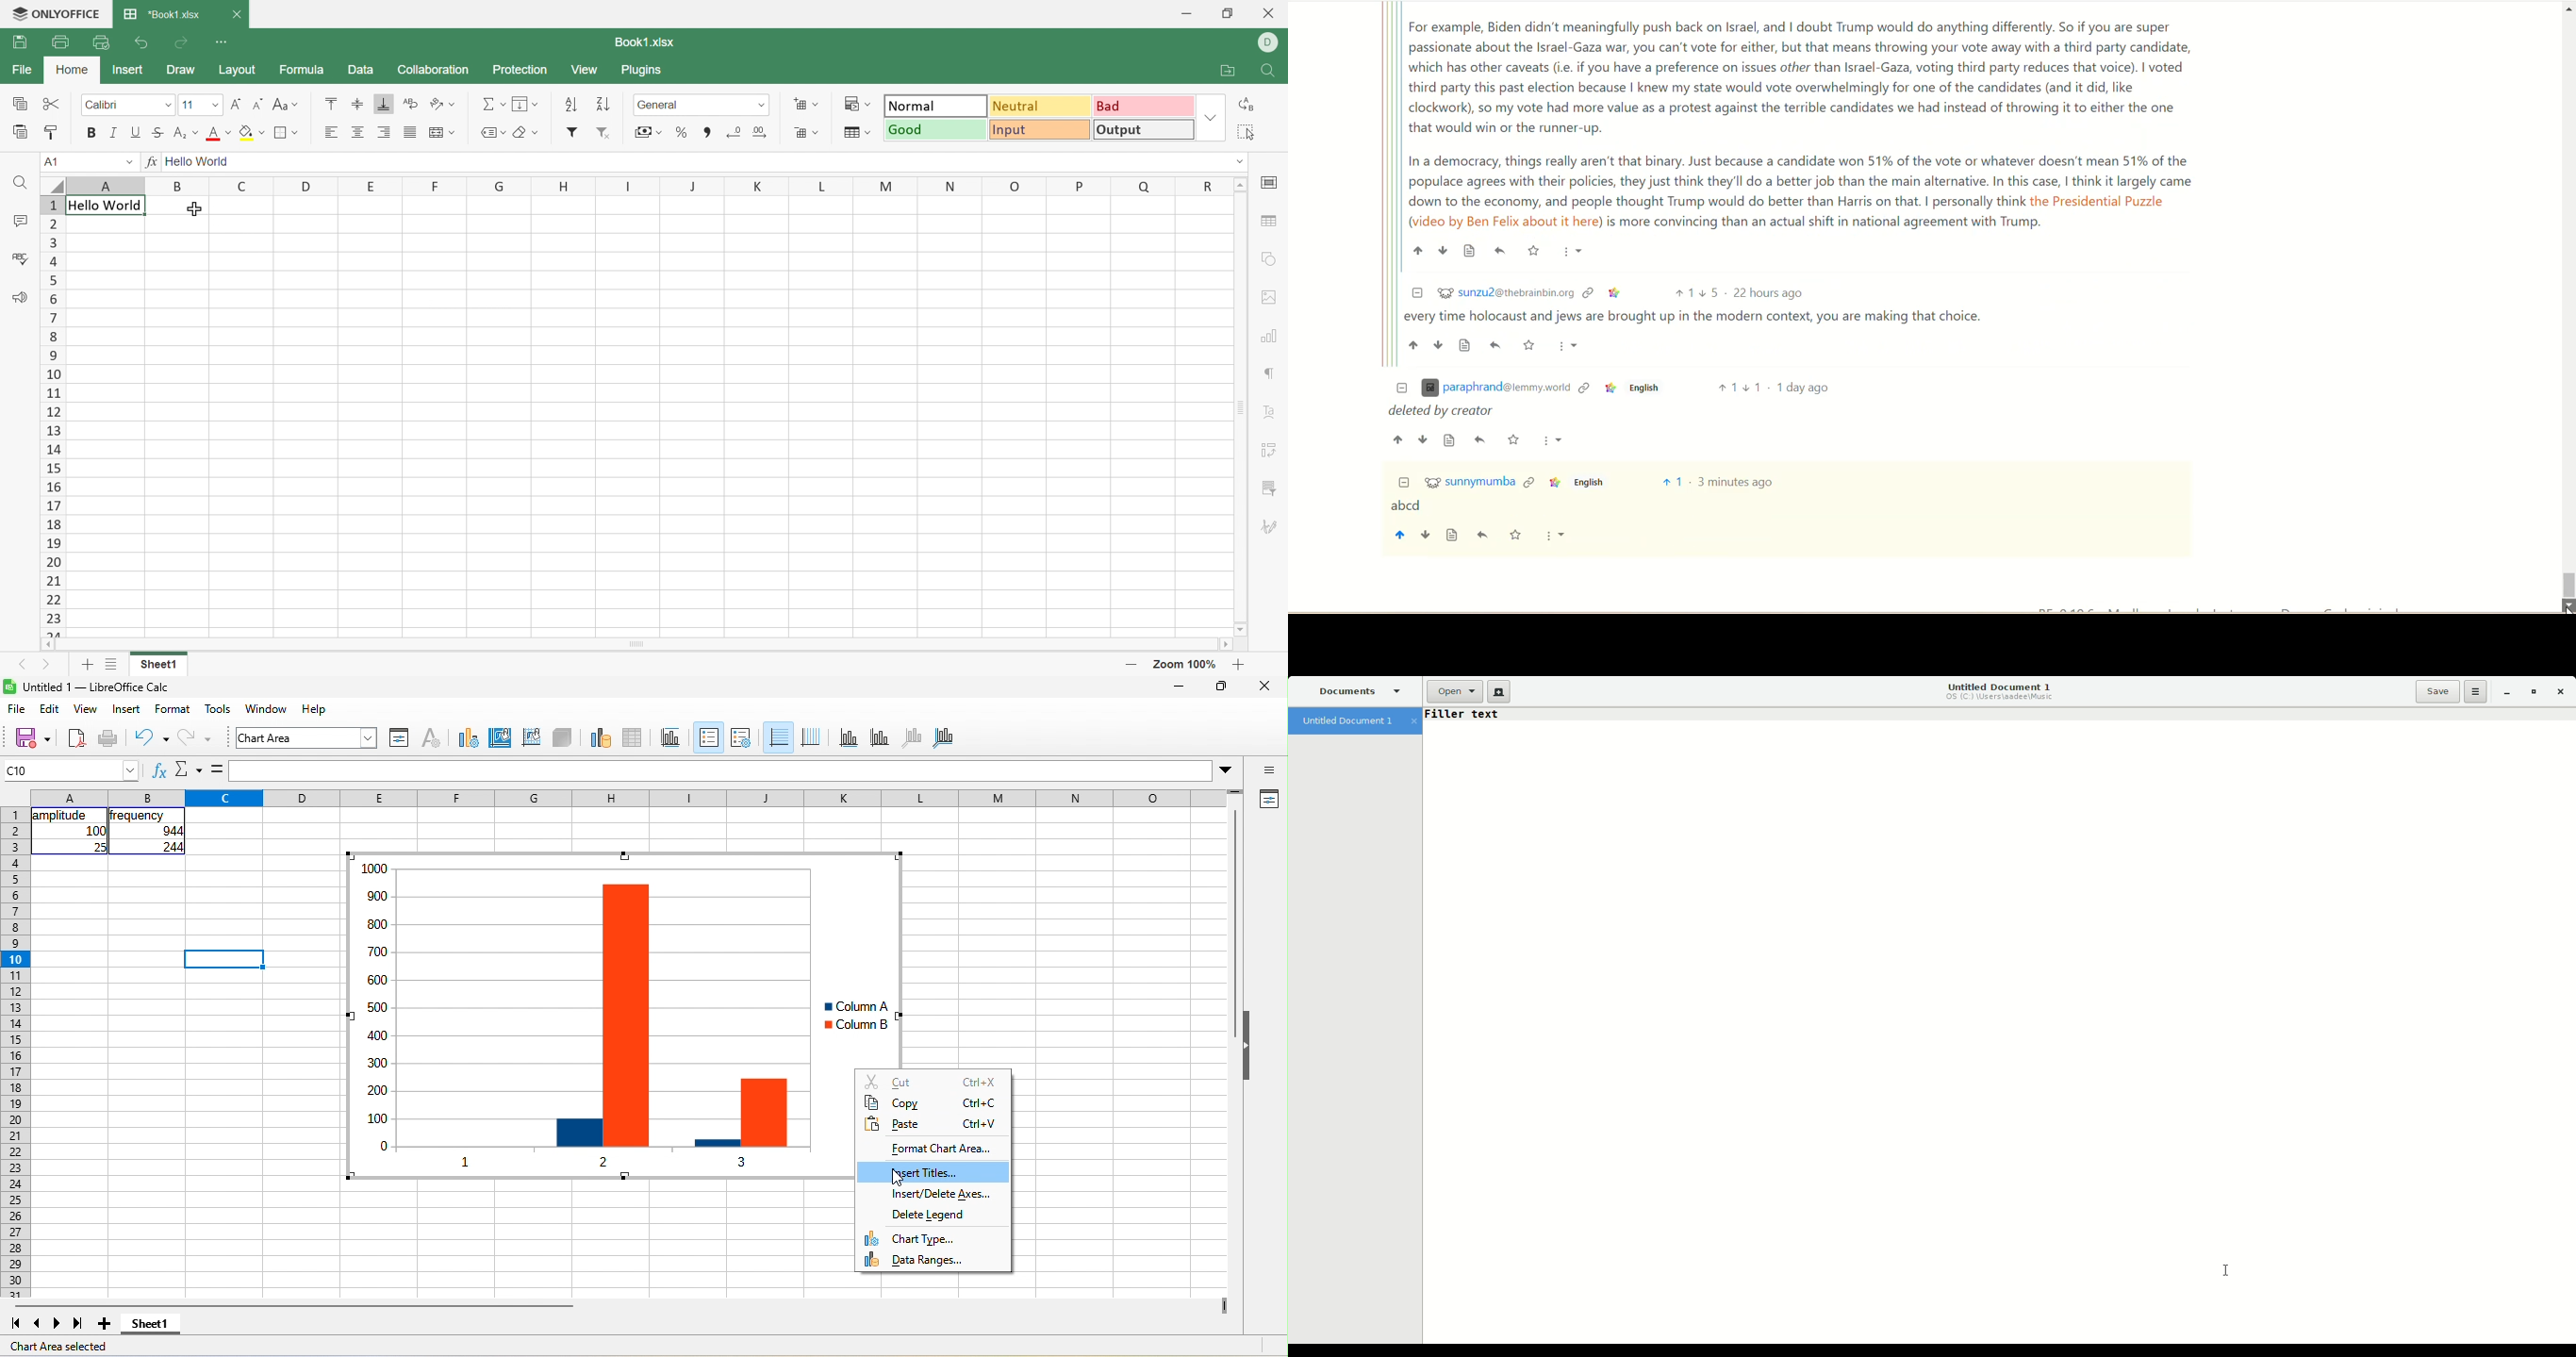 This screenshot has width=2576, height=1372. I want to click on More options, so click(1225, 771).